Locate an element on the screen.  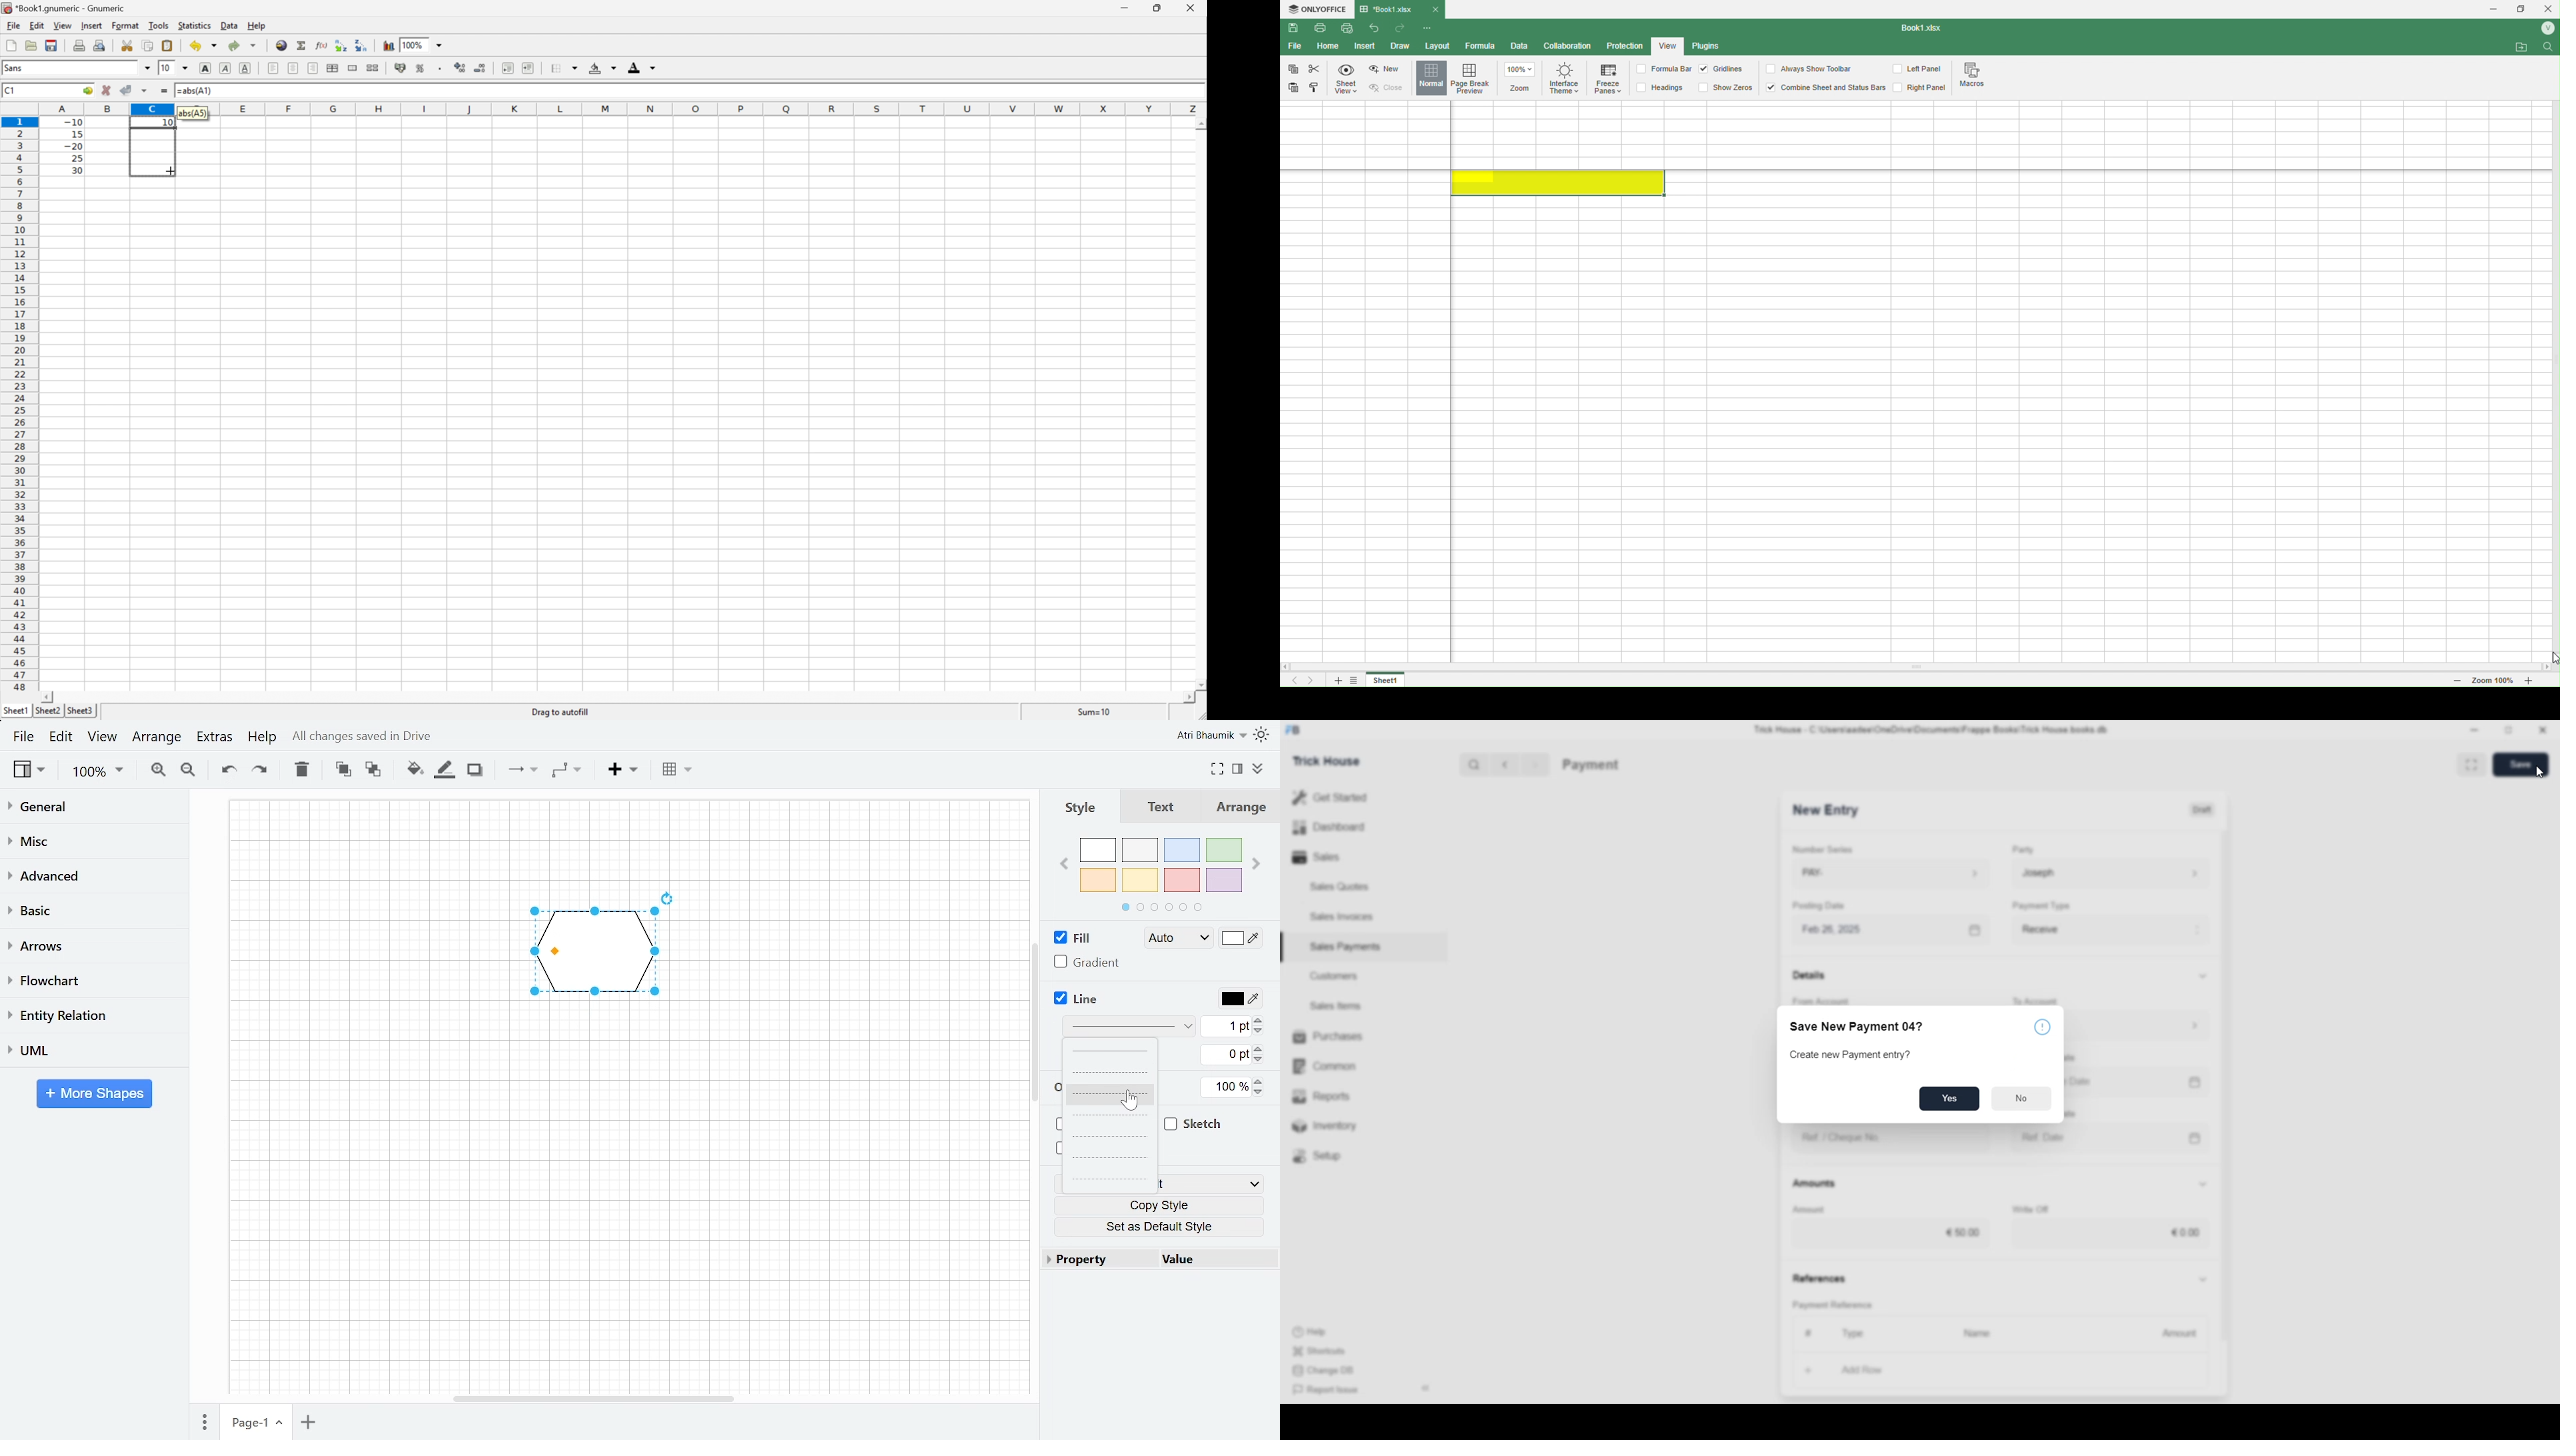
Drop Down is located at coordinates (614, 68).